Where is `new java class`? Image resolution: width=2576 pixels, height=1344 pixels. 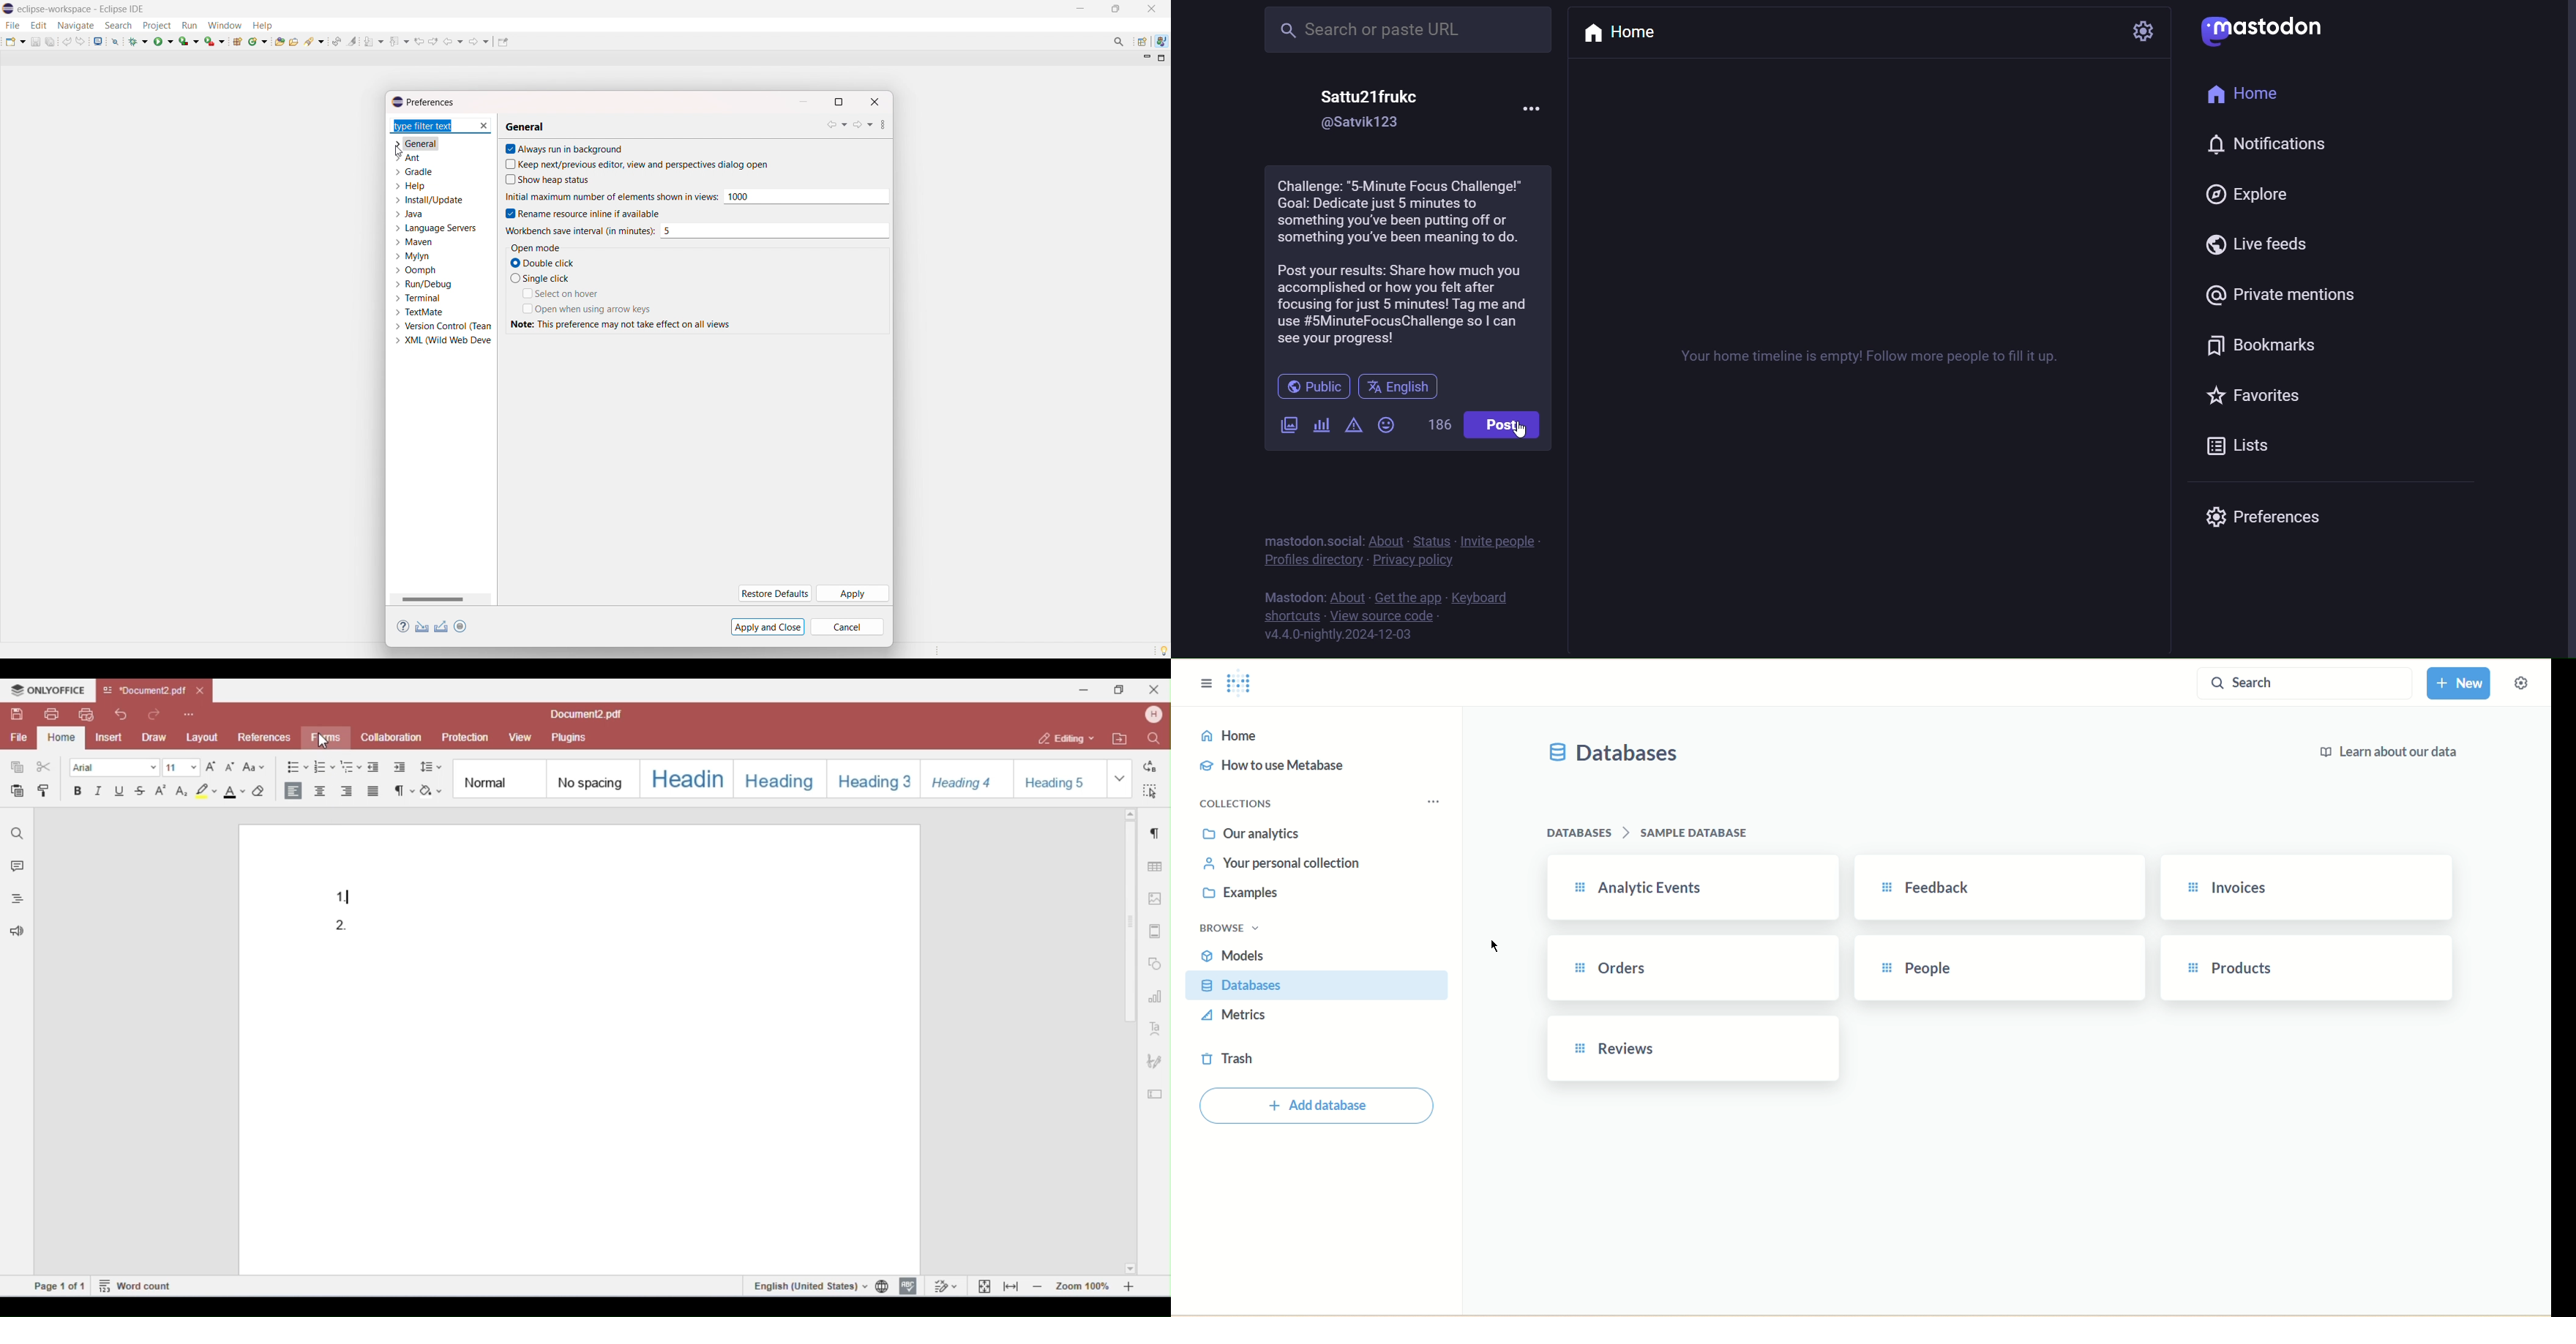
new java class is located at coordinates (259, 41).